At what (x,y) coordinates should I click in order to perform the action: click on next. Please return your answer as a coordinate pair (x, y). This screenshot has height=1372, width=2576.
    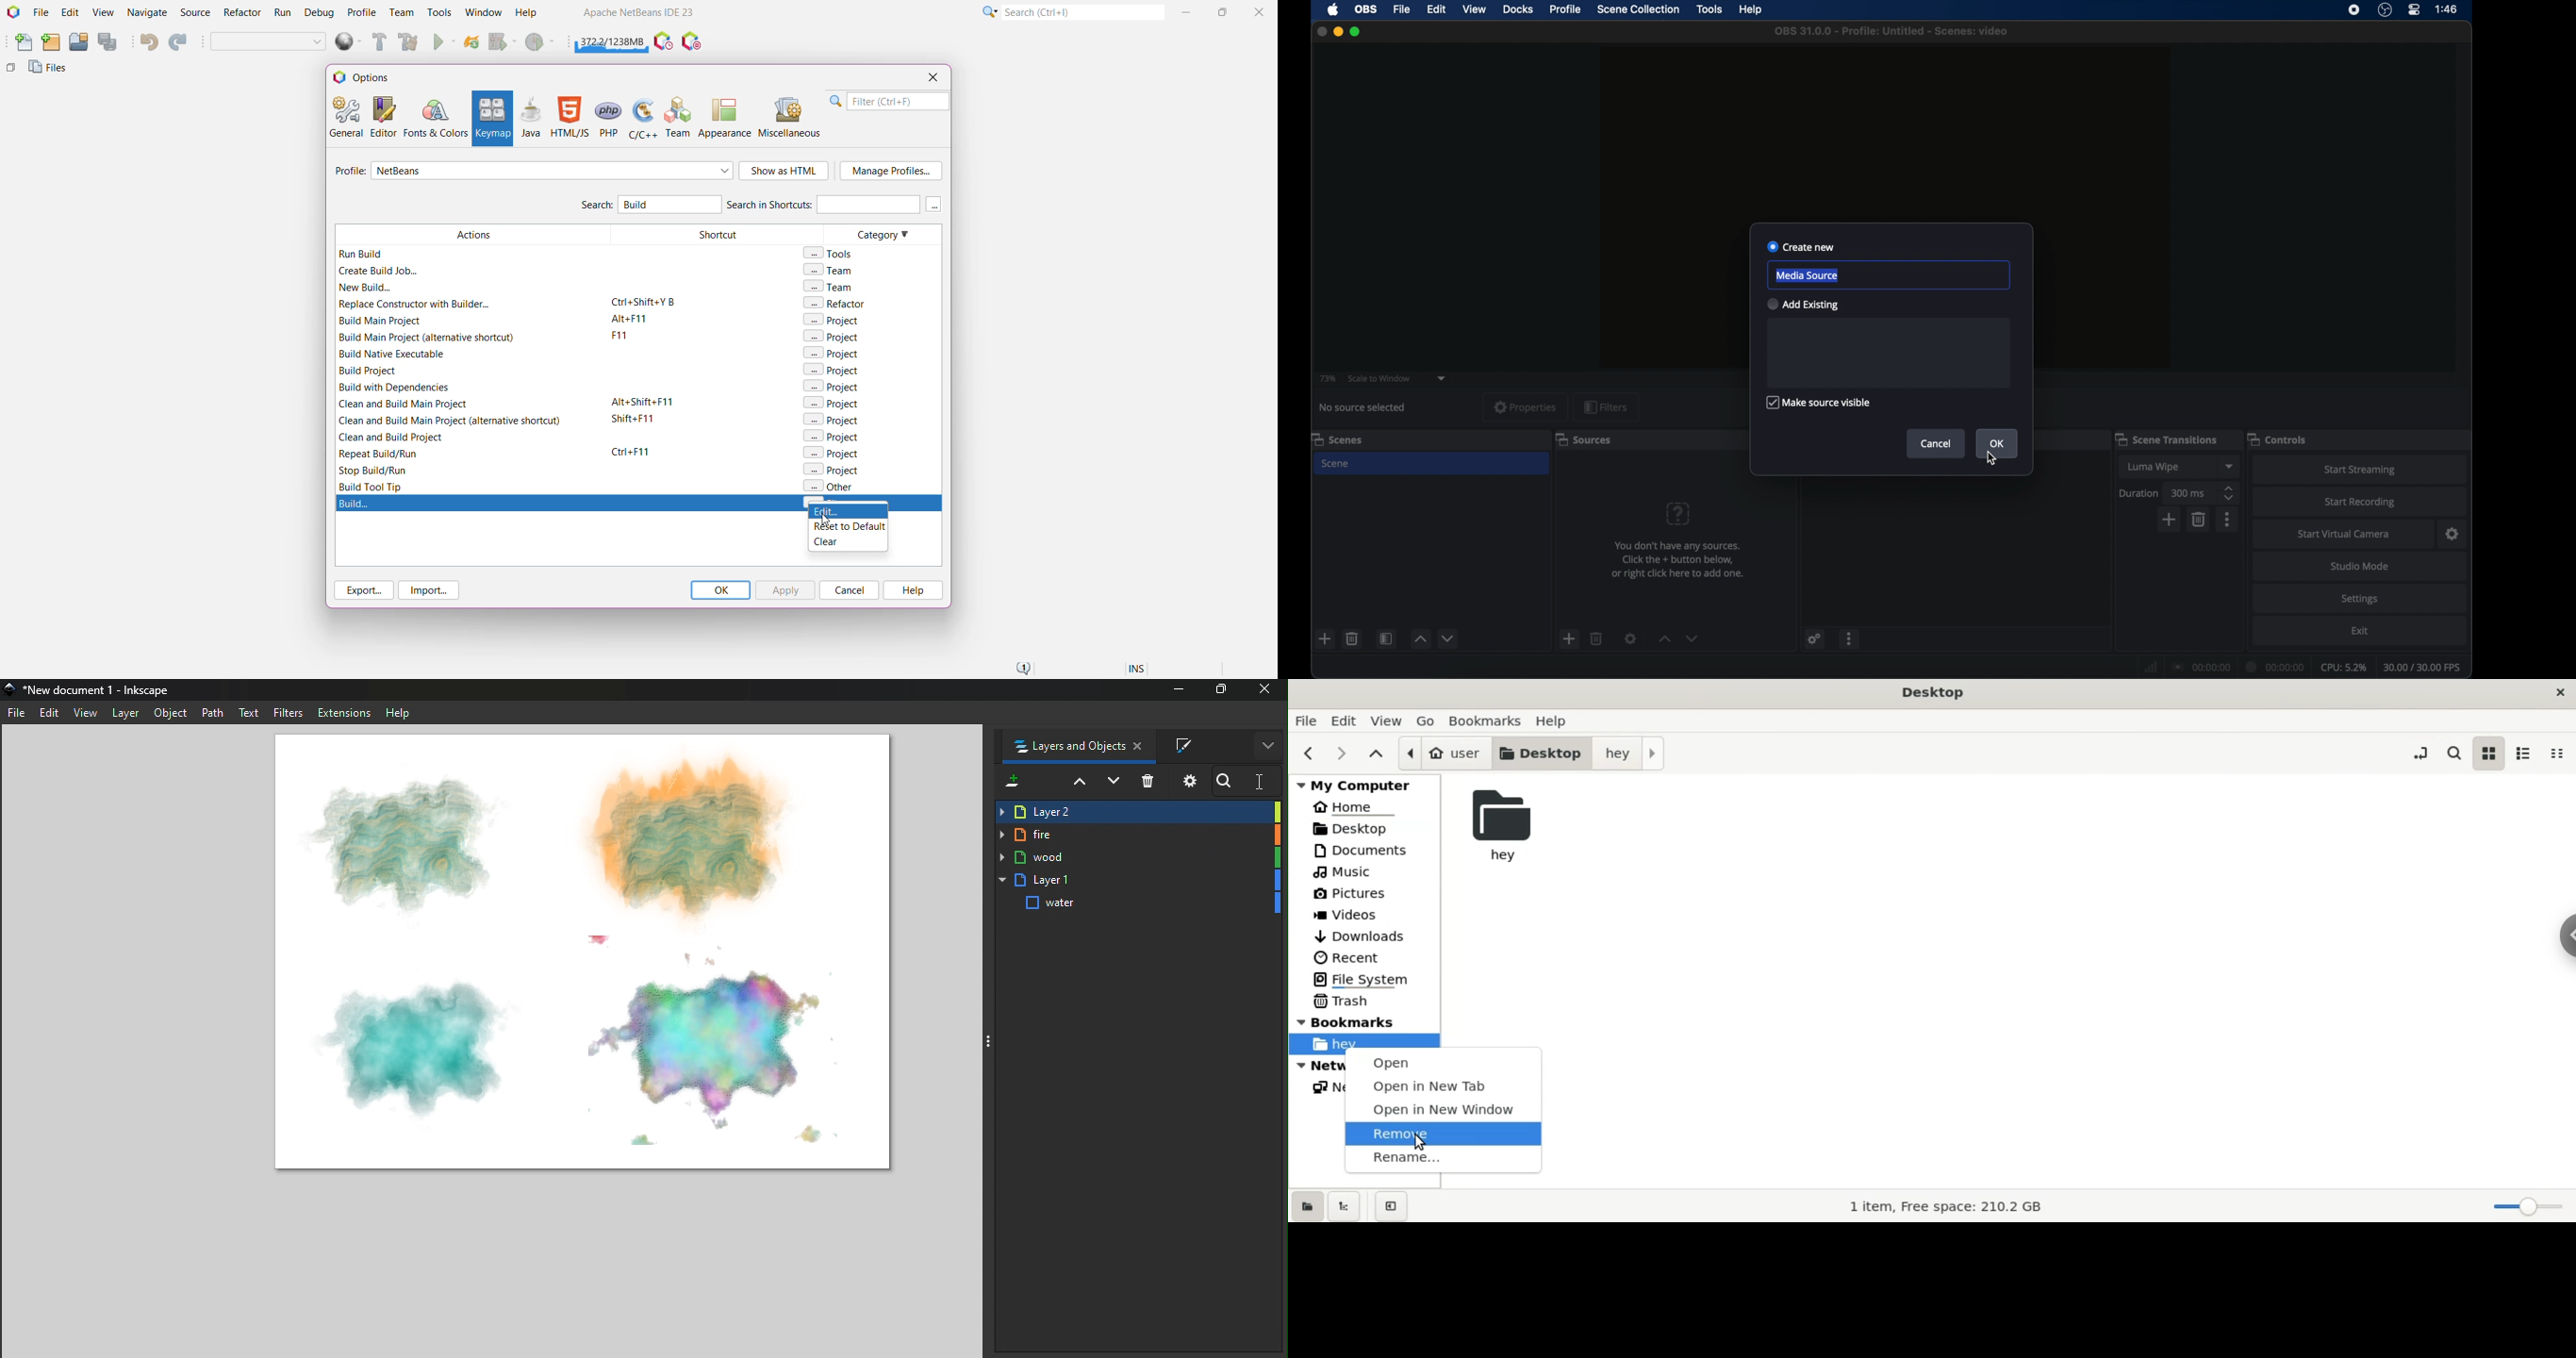
    Looking at the image, I should click on (1340, 755).